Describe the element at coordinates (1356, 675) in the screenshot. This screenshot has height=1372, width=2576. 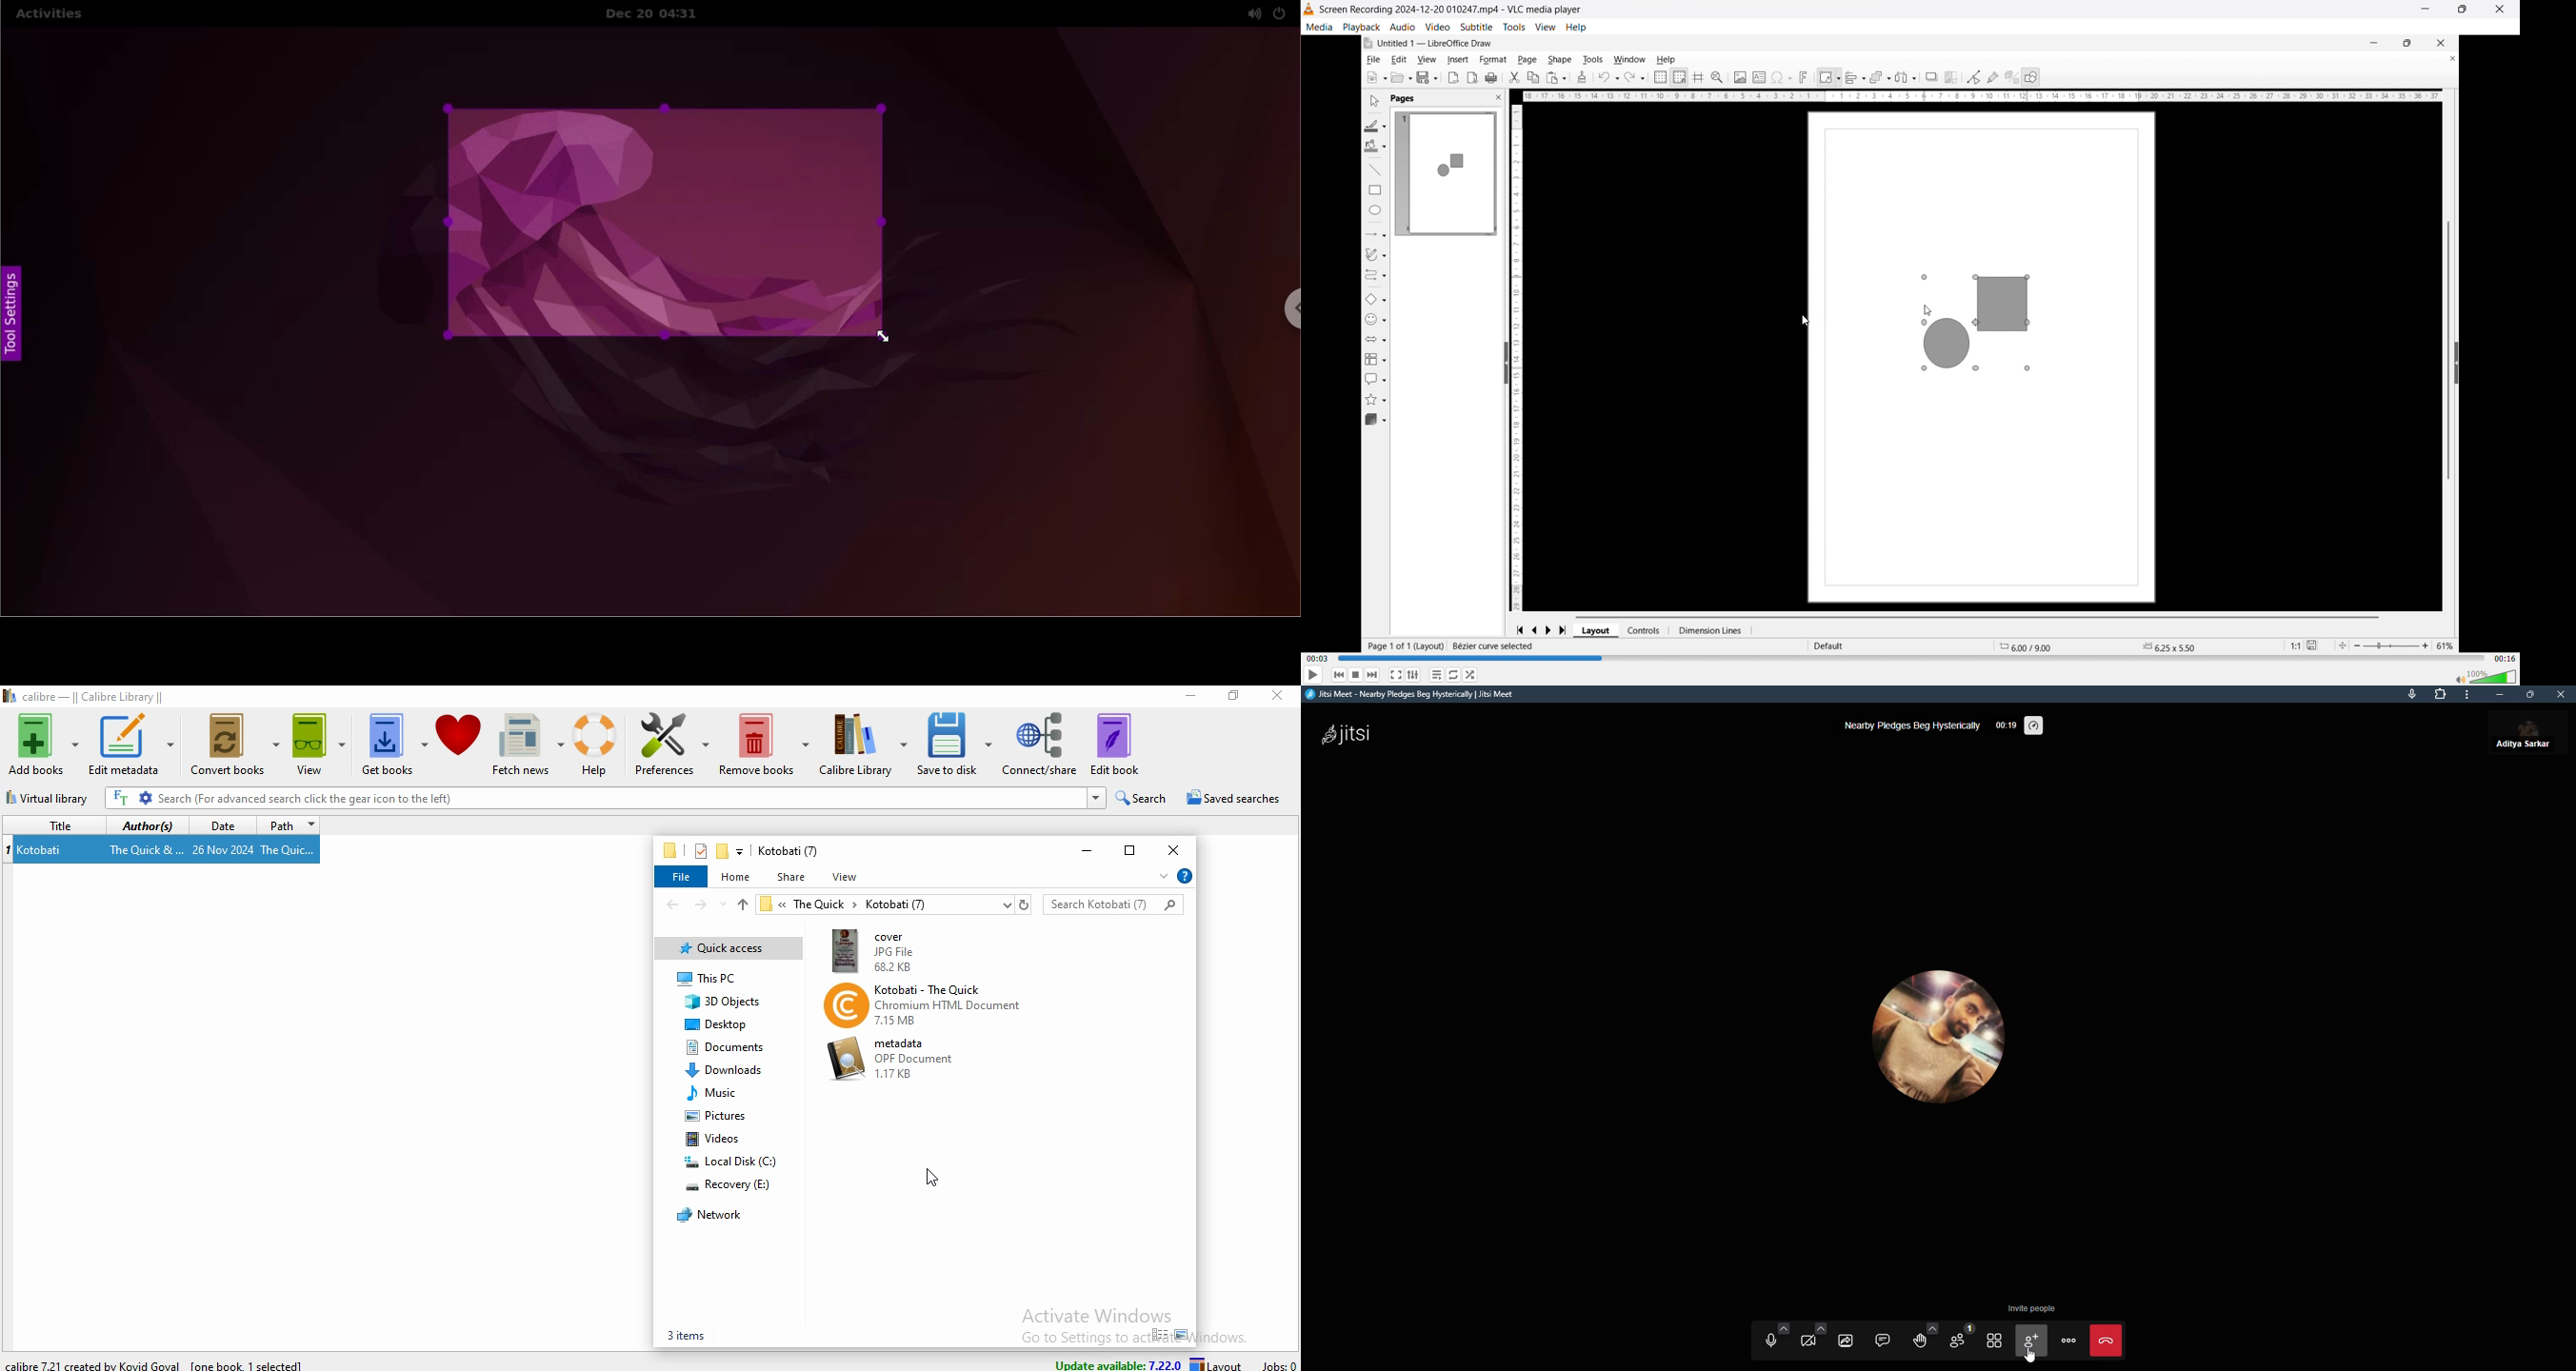
I see `Stop playback ` at that location.